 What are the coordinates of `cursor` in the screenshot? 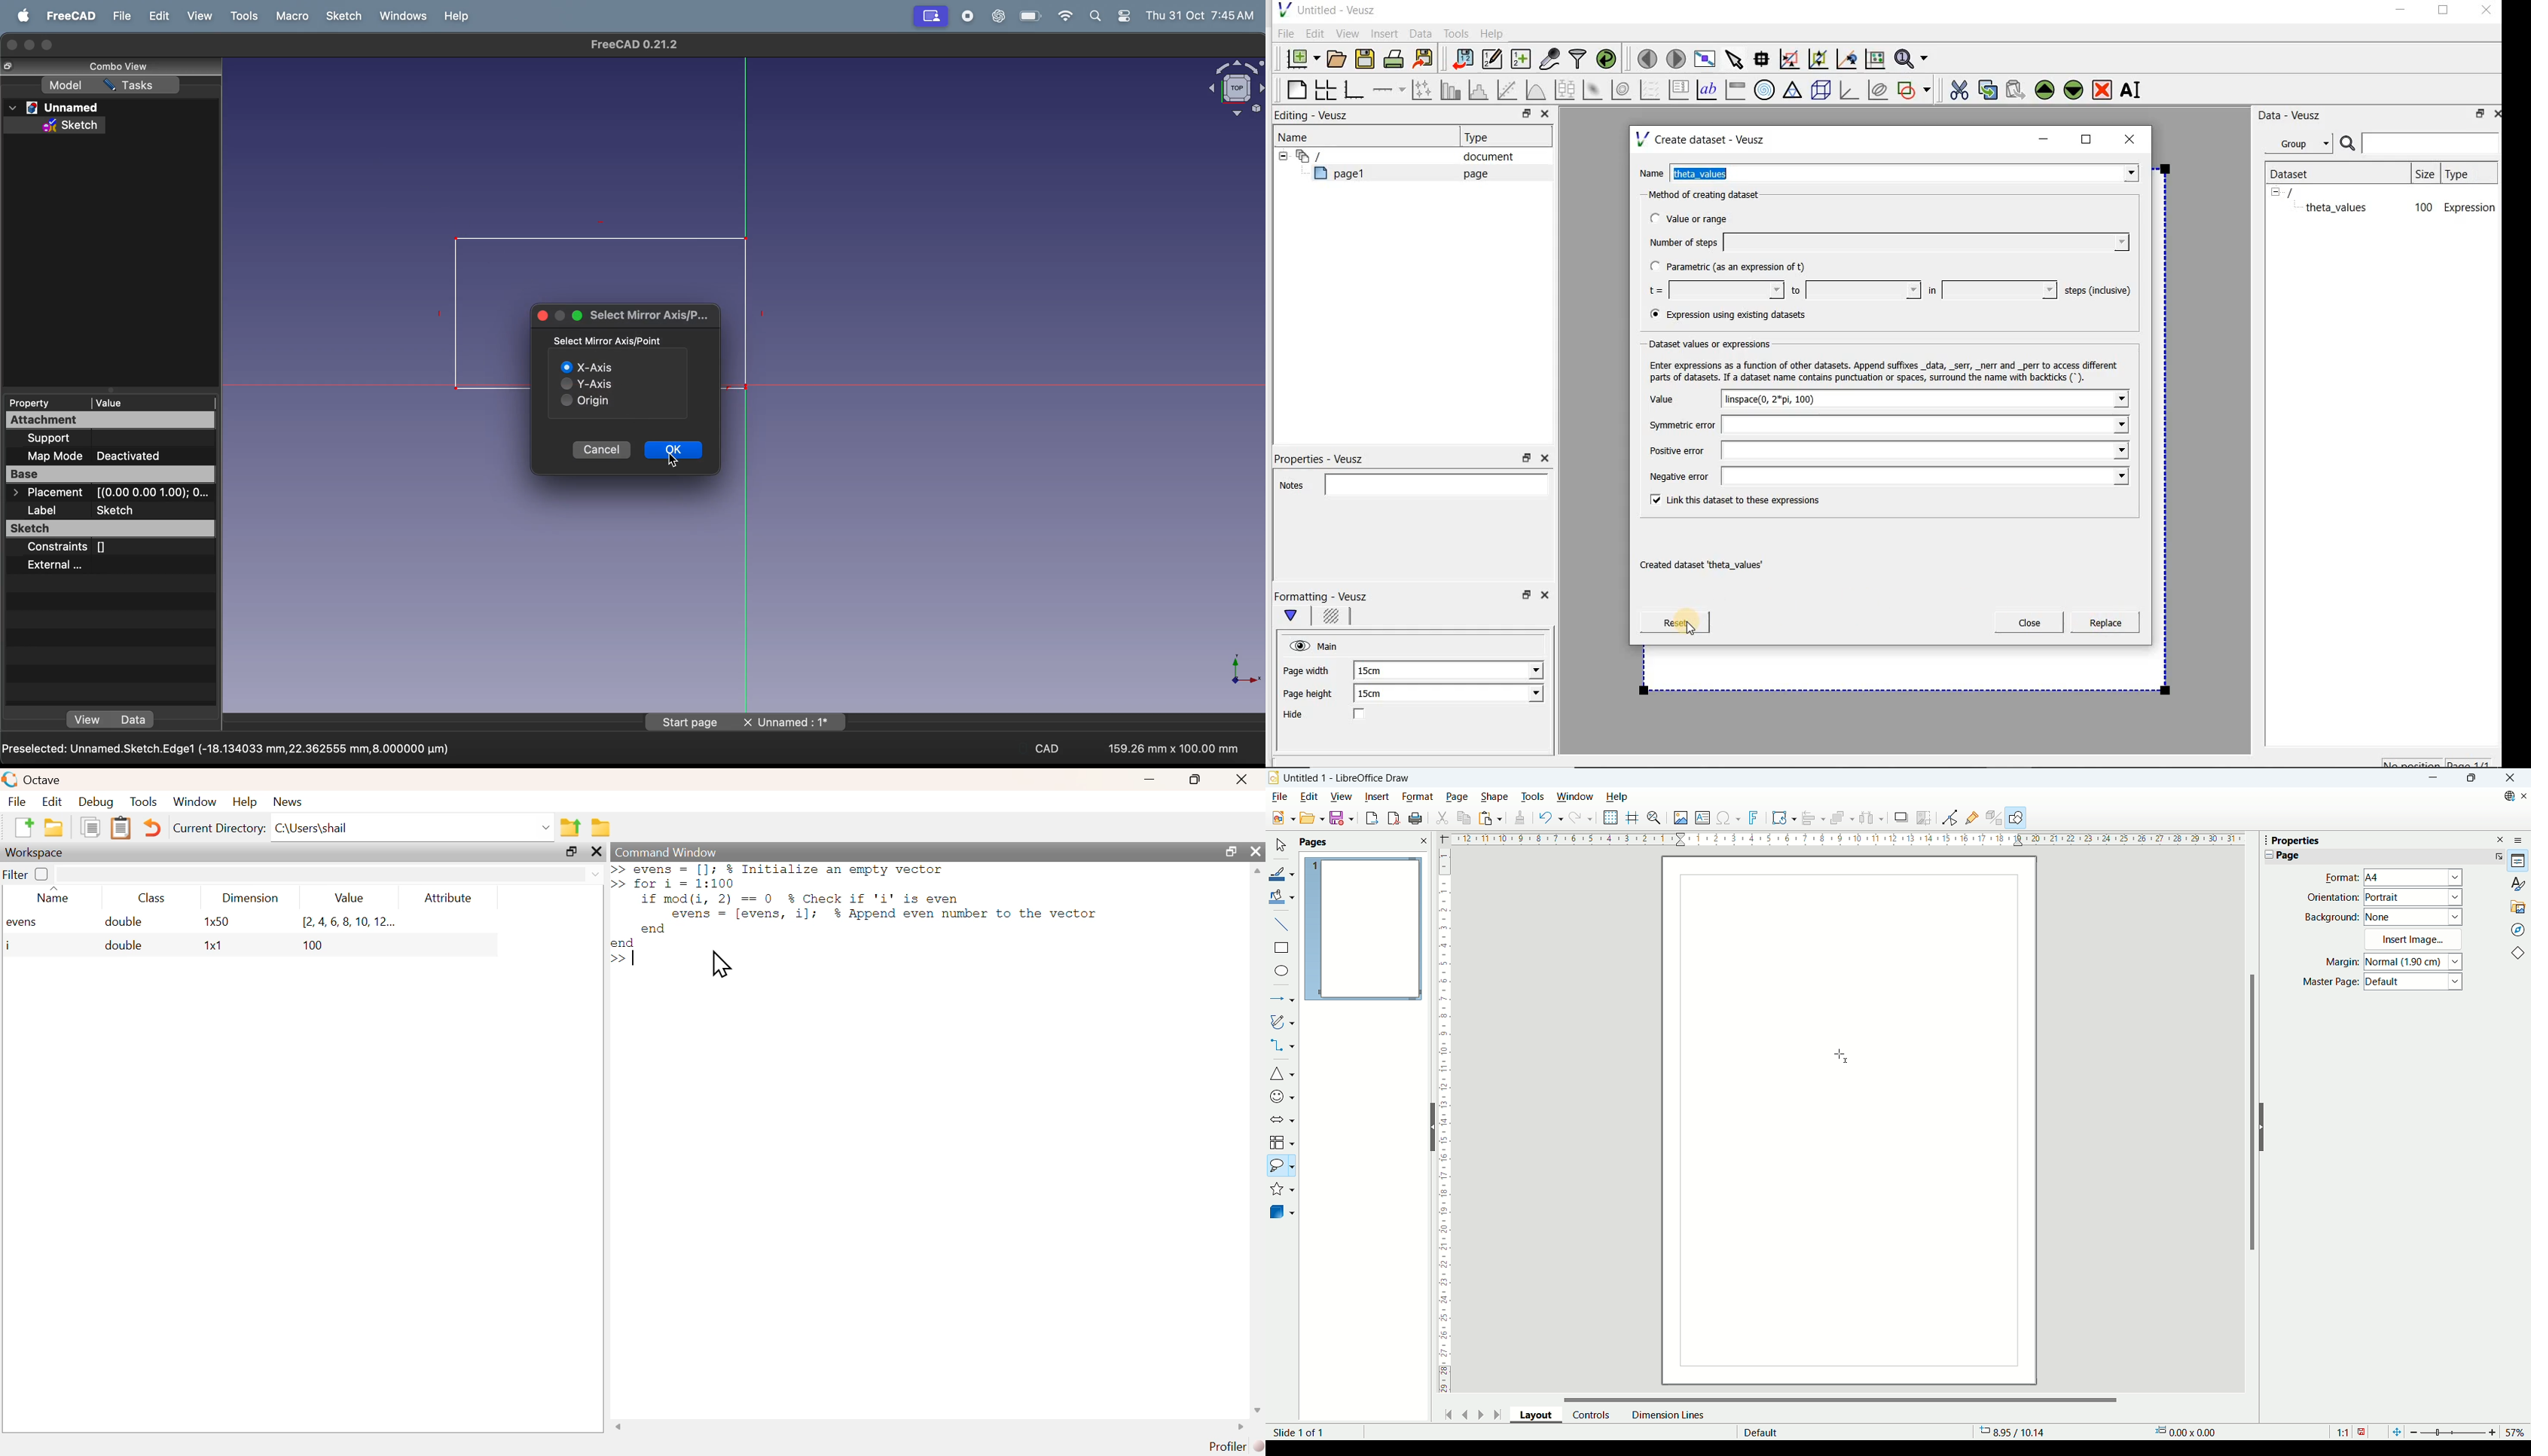 It's located at (722, 965).